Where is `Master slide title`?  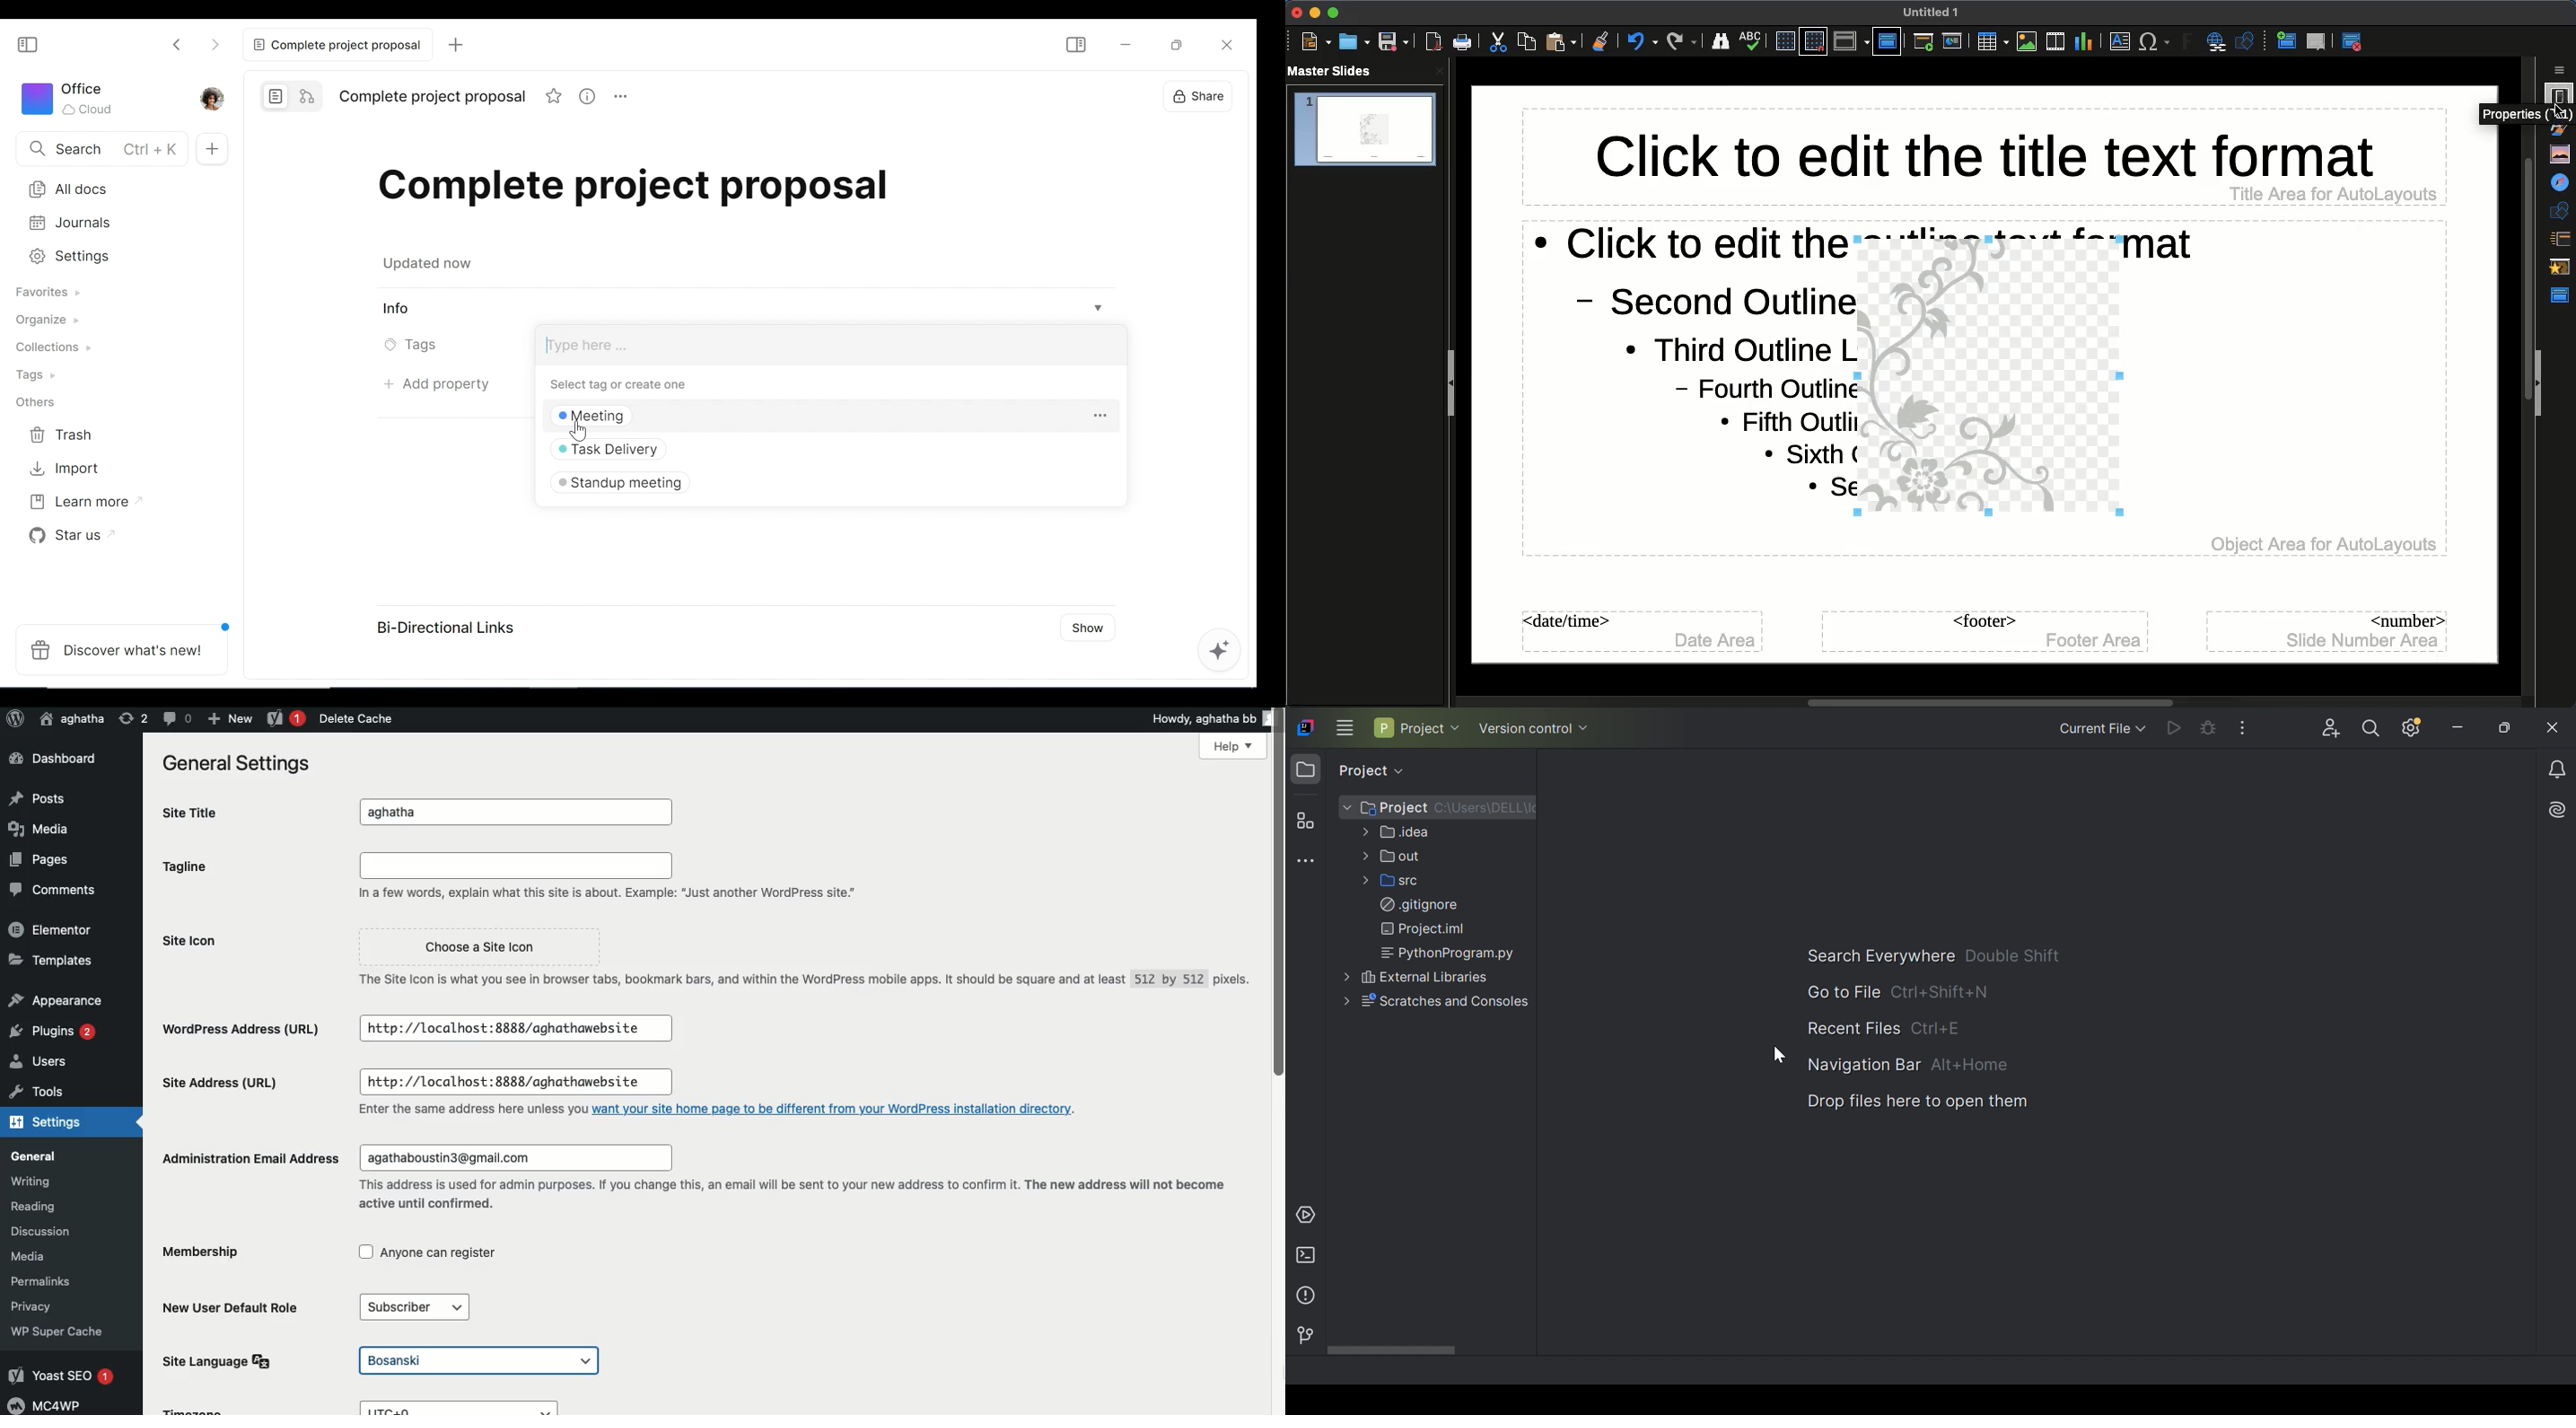
Master slide title is located at coordinates (1982, 156).